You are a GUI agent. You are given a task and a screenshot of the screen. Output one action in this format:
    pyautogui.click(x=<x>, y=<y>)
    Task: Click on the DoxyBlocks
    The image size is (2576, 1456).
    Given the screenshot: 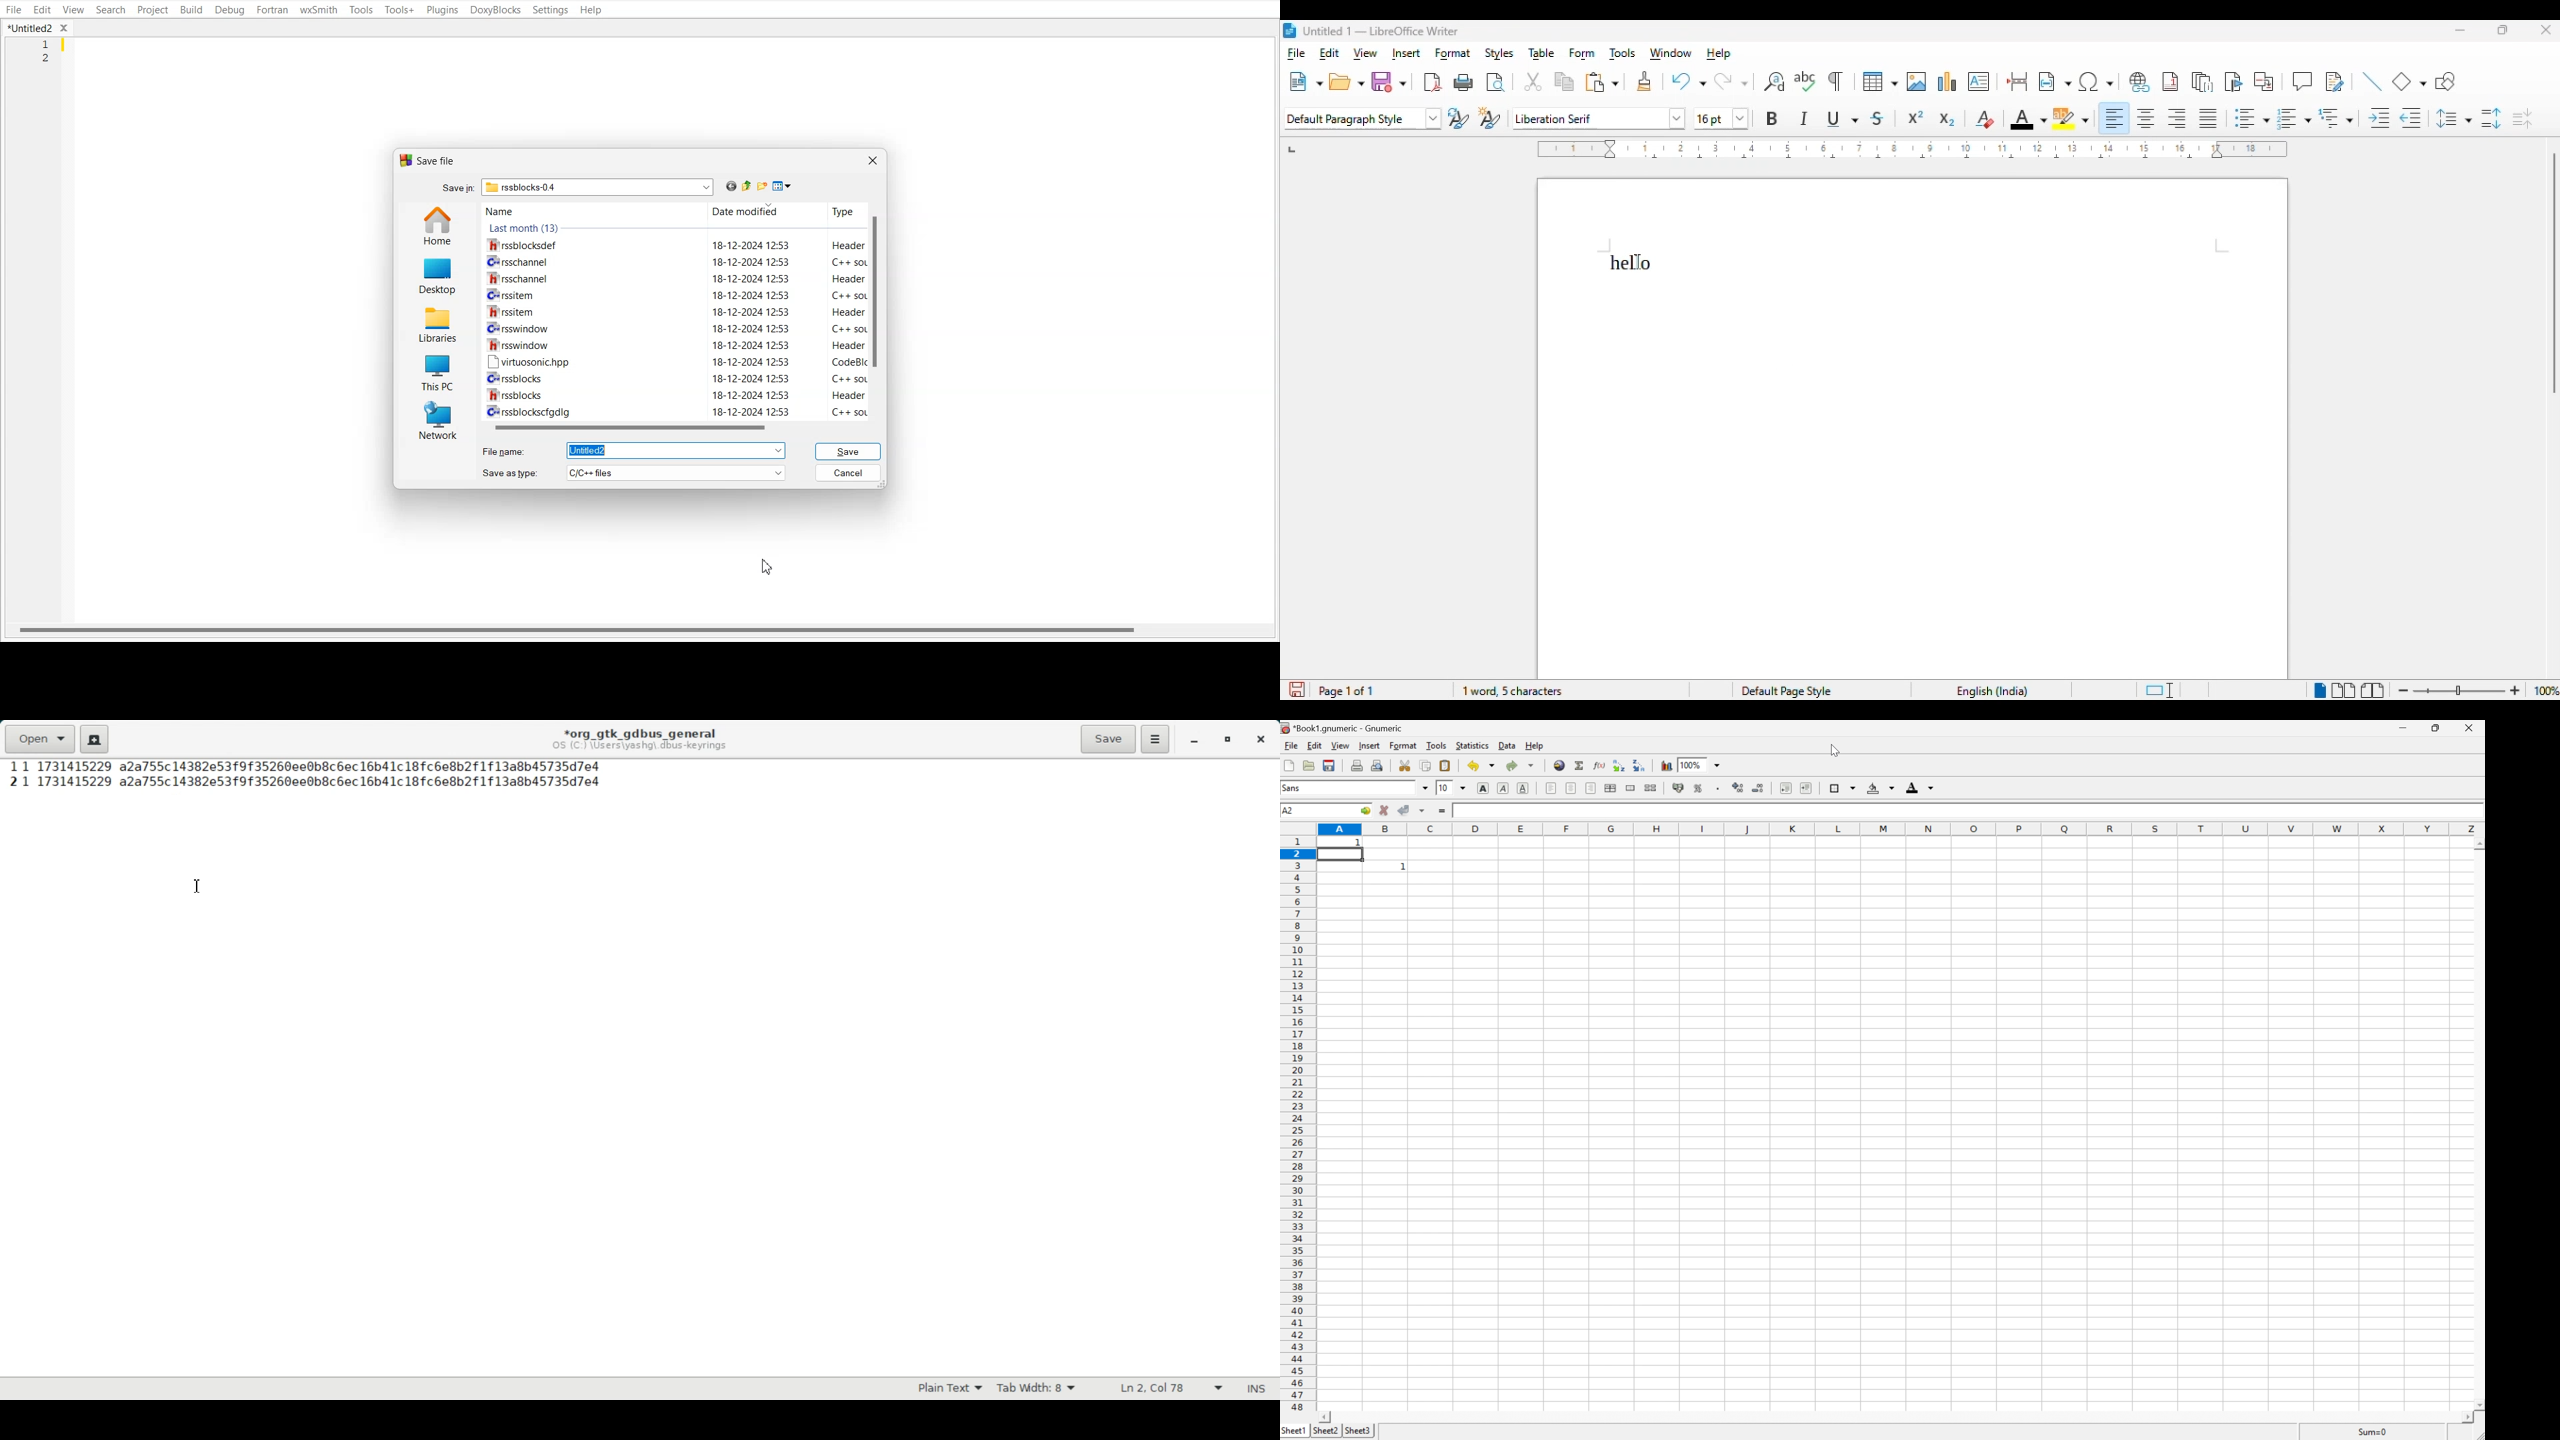 What is the action you would take?
    pyautogui.click(x=495, y=9)
    